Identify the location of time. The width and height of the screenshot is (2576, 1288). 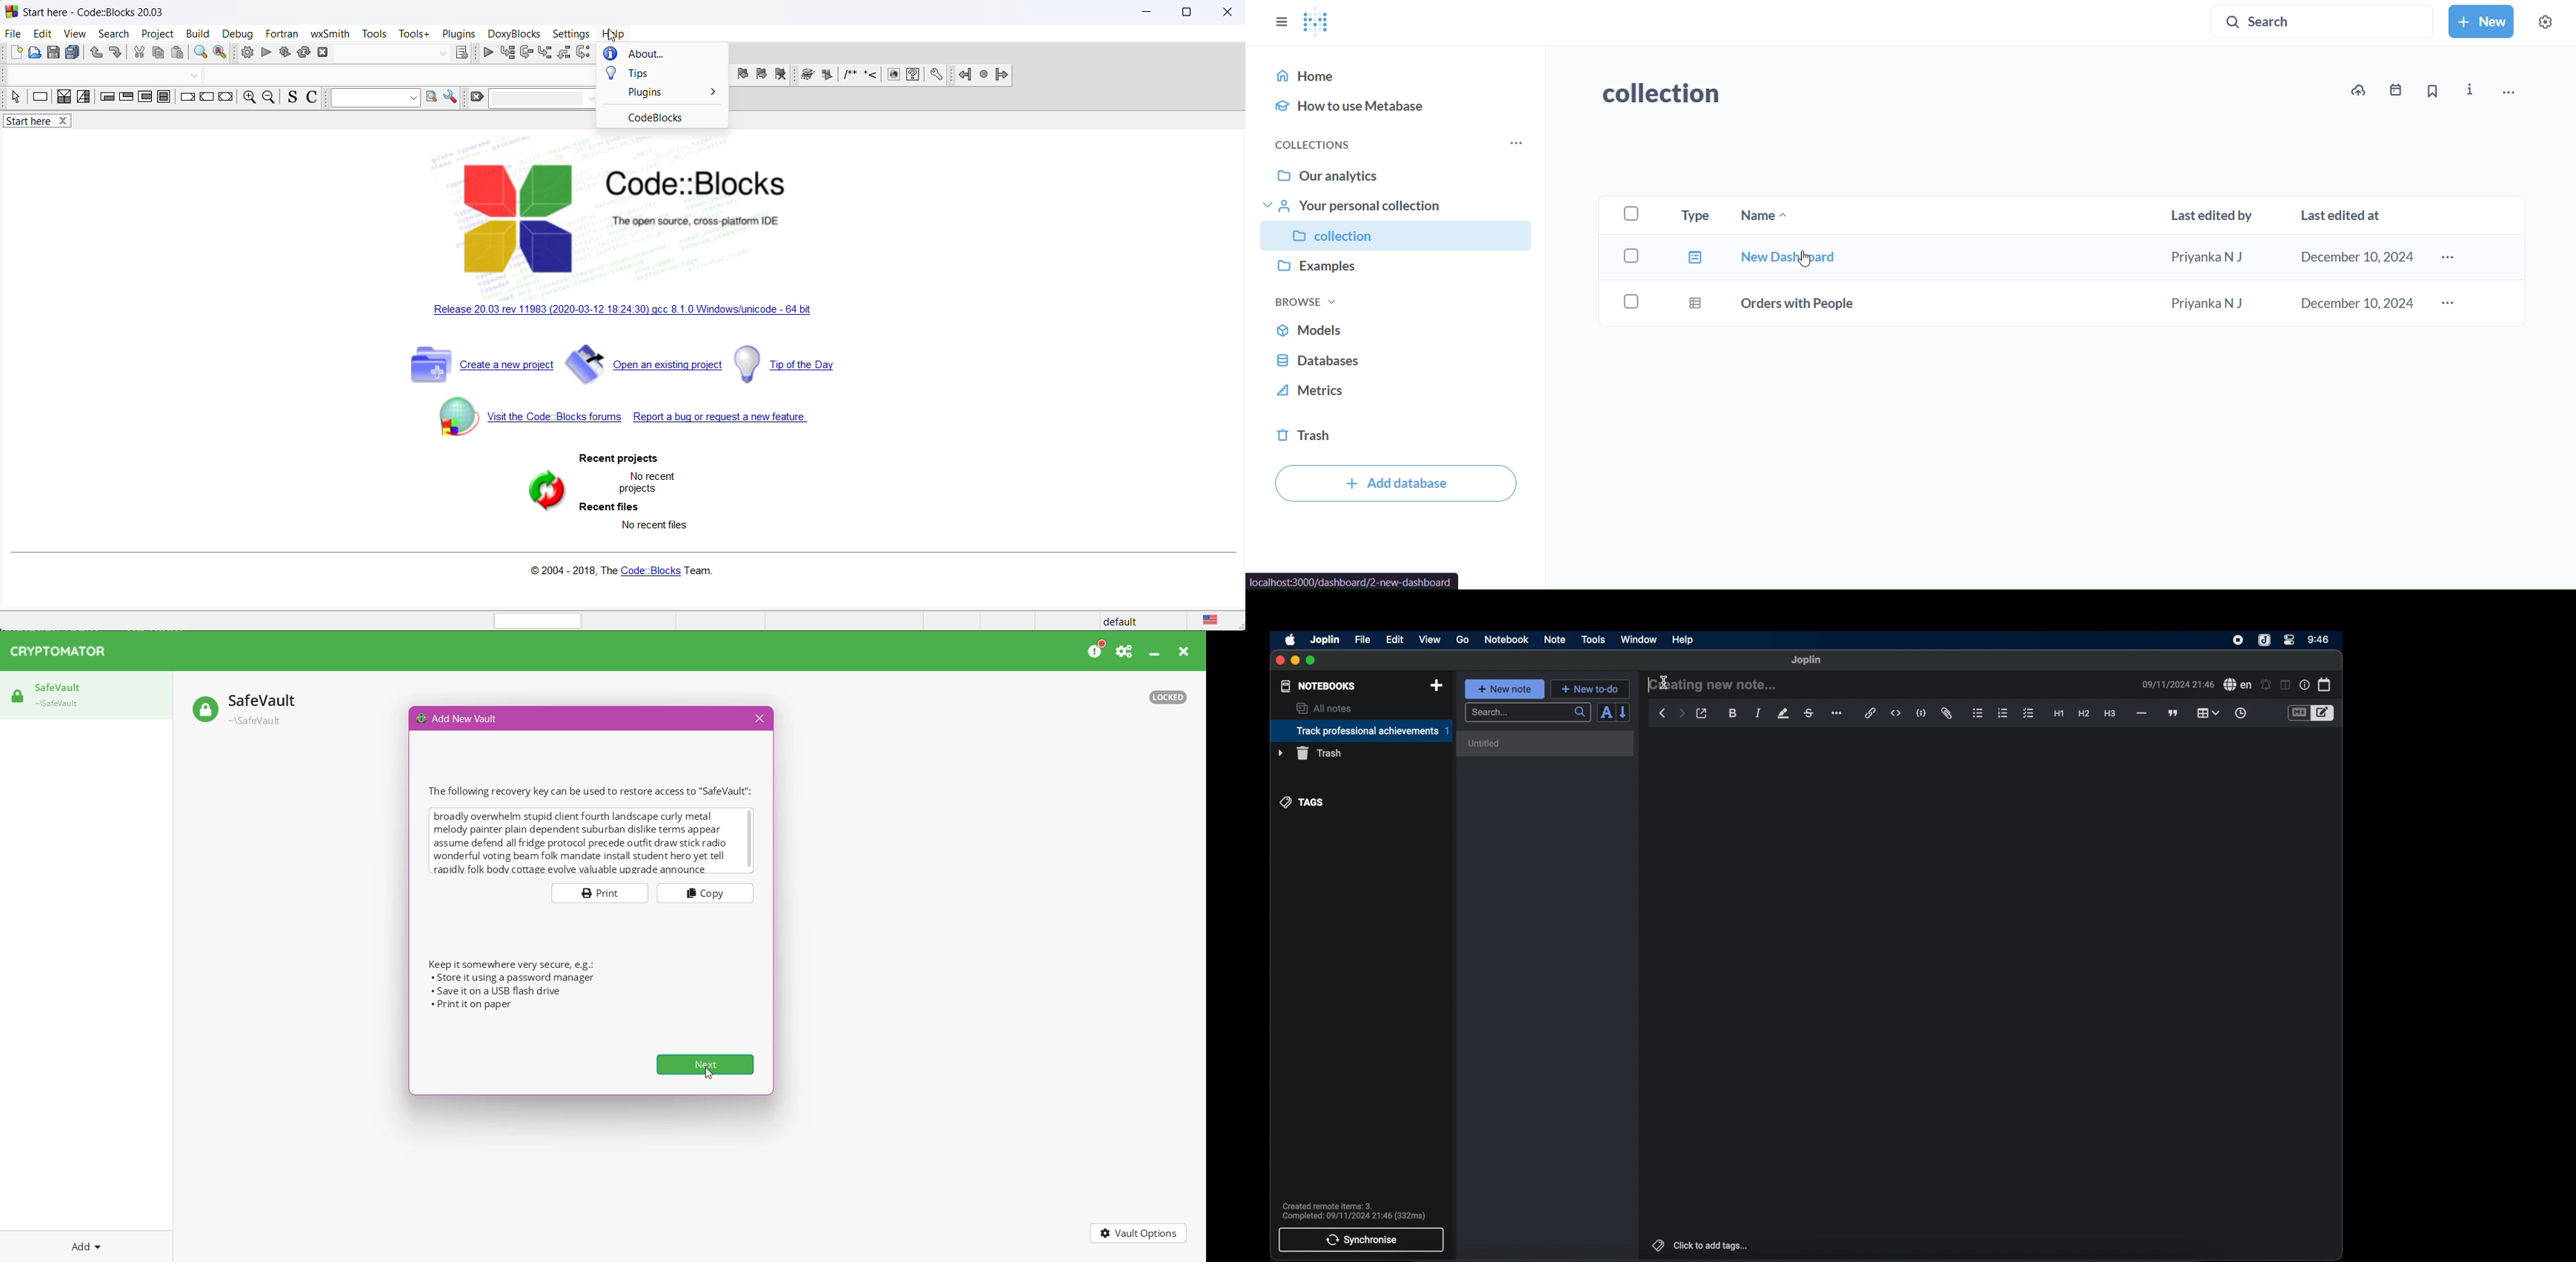
(2319, 639).